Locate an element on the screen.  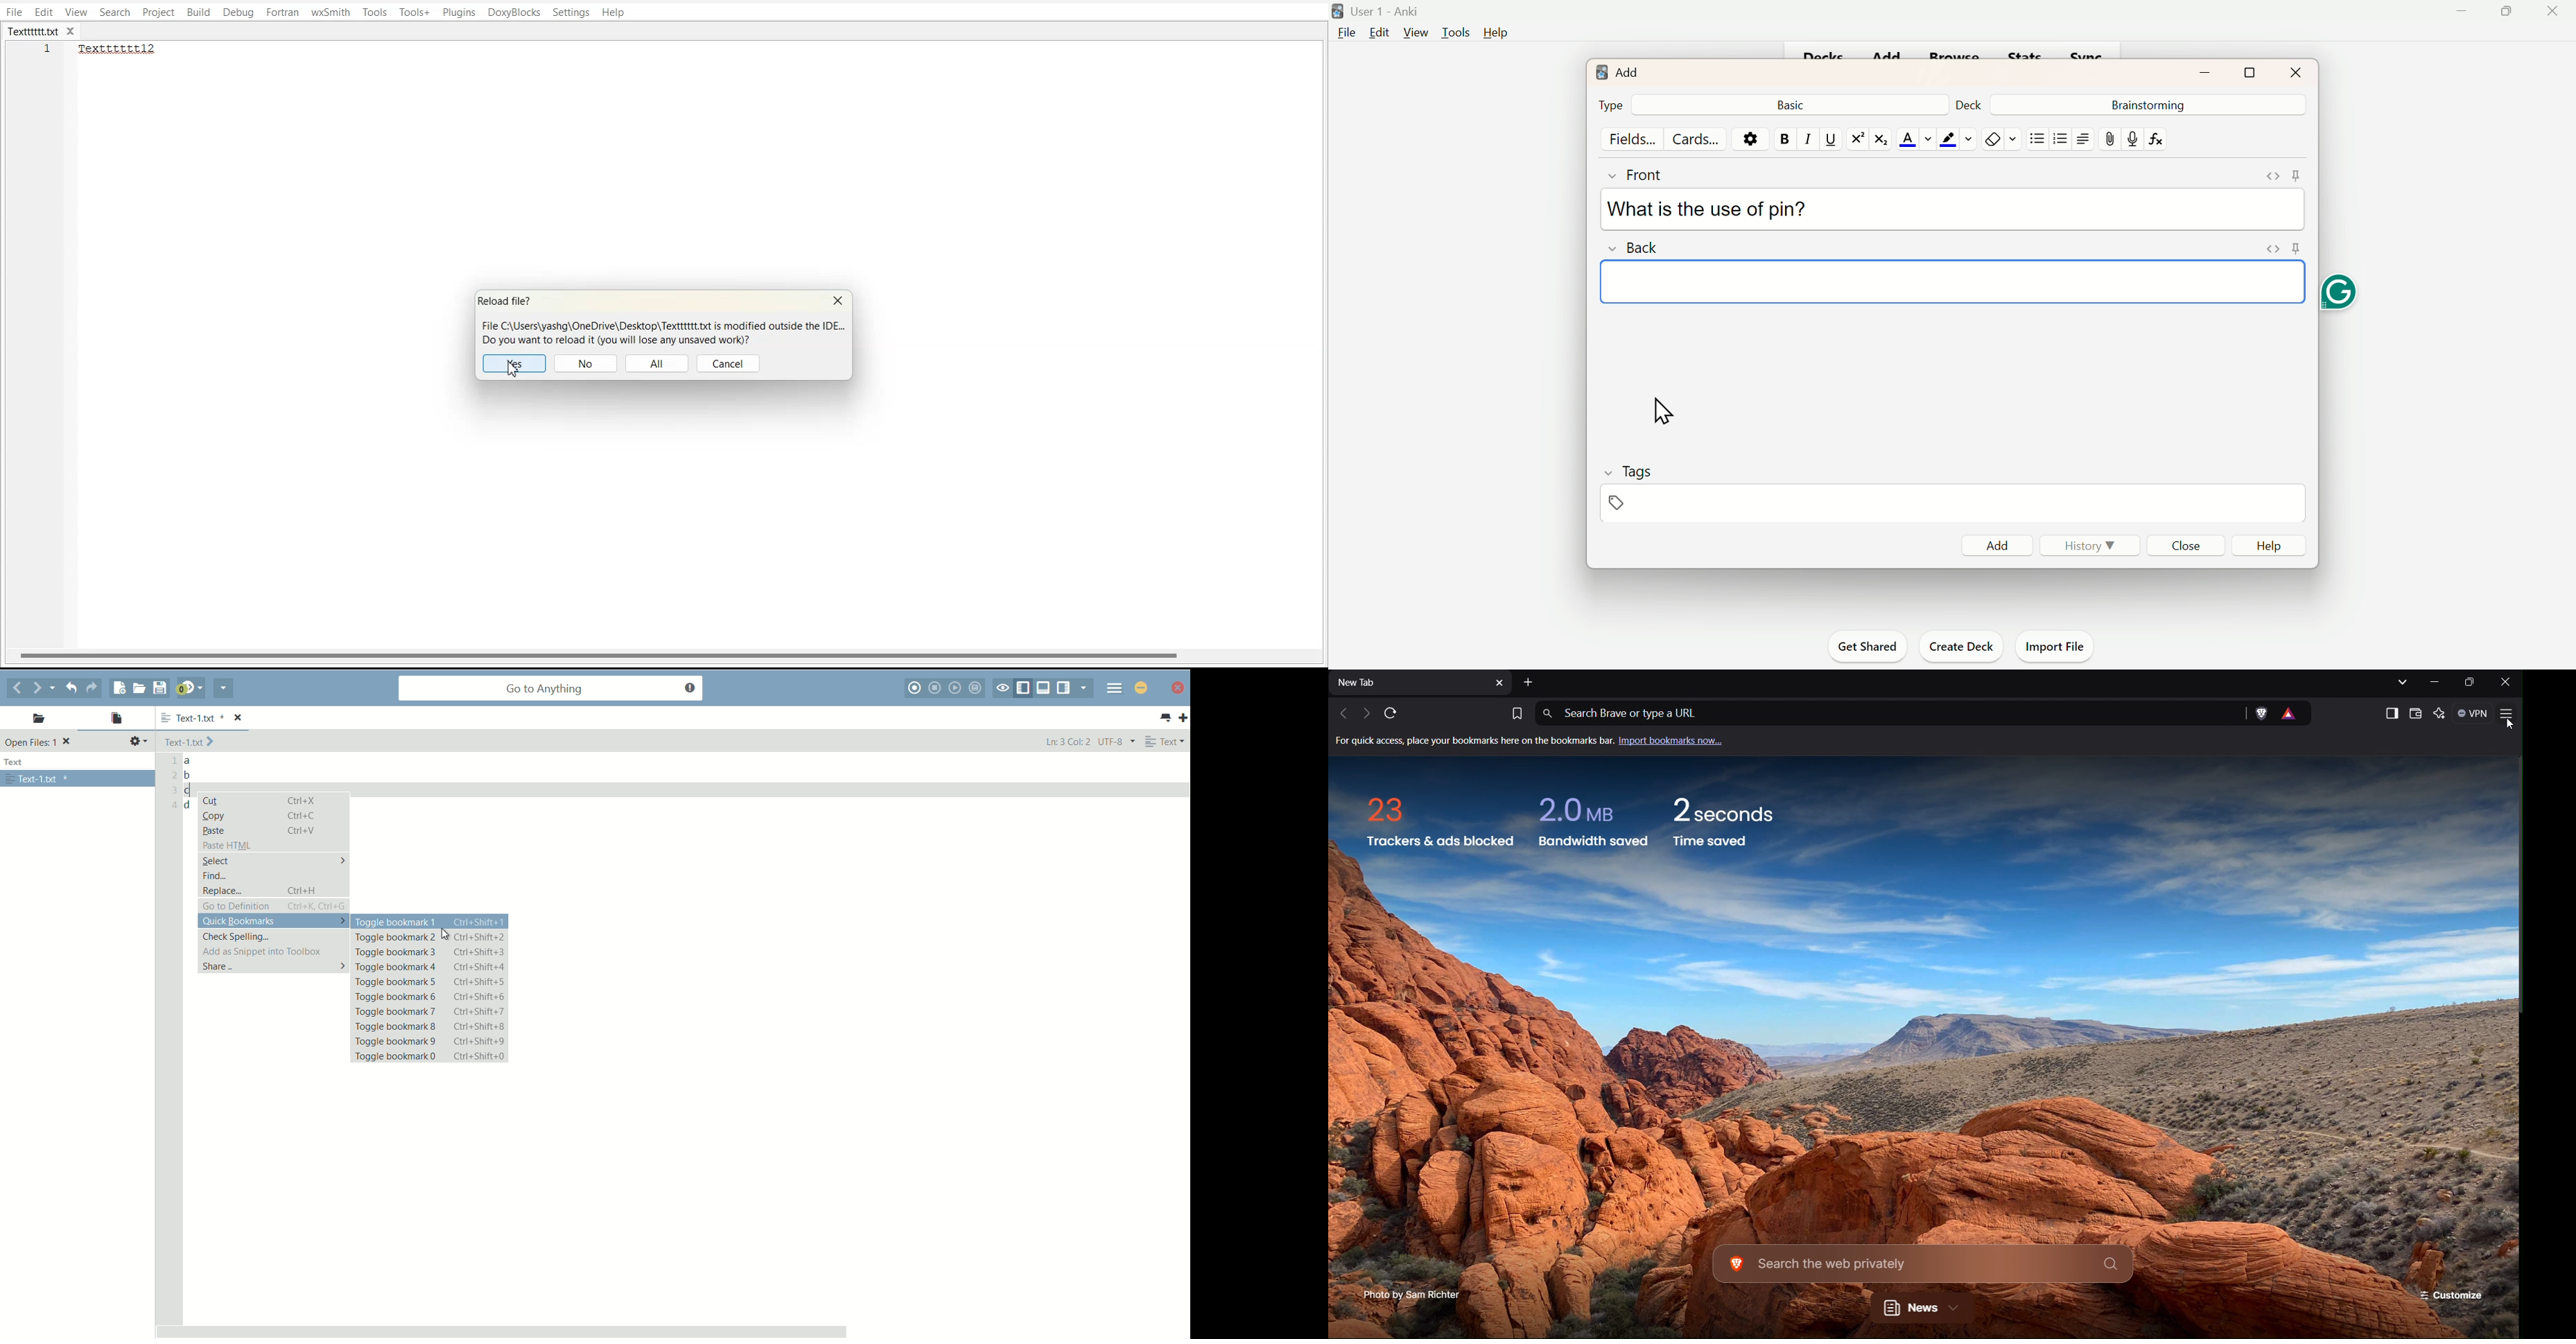
Deck is located at coordinates (1974, 103).